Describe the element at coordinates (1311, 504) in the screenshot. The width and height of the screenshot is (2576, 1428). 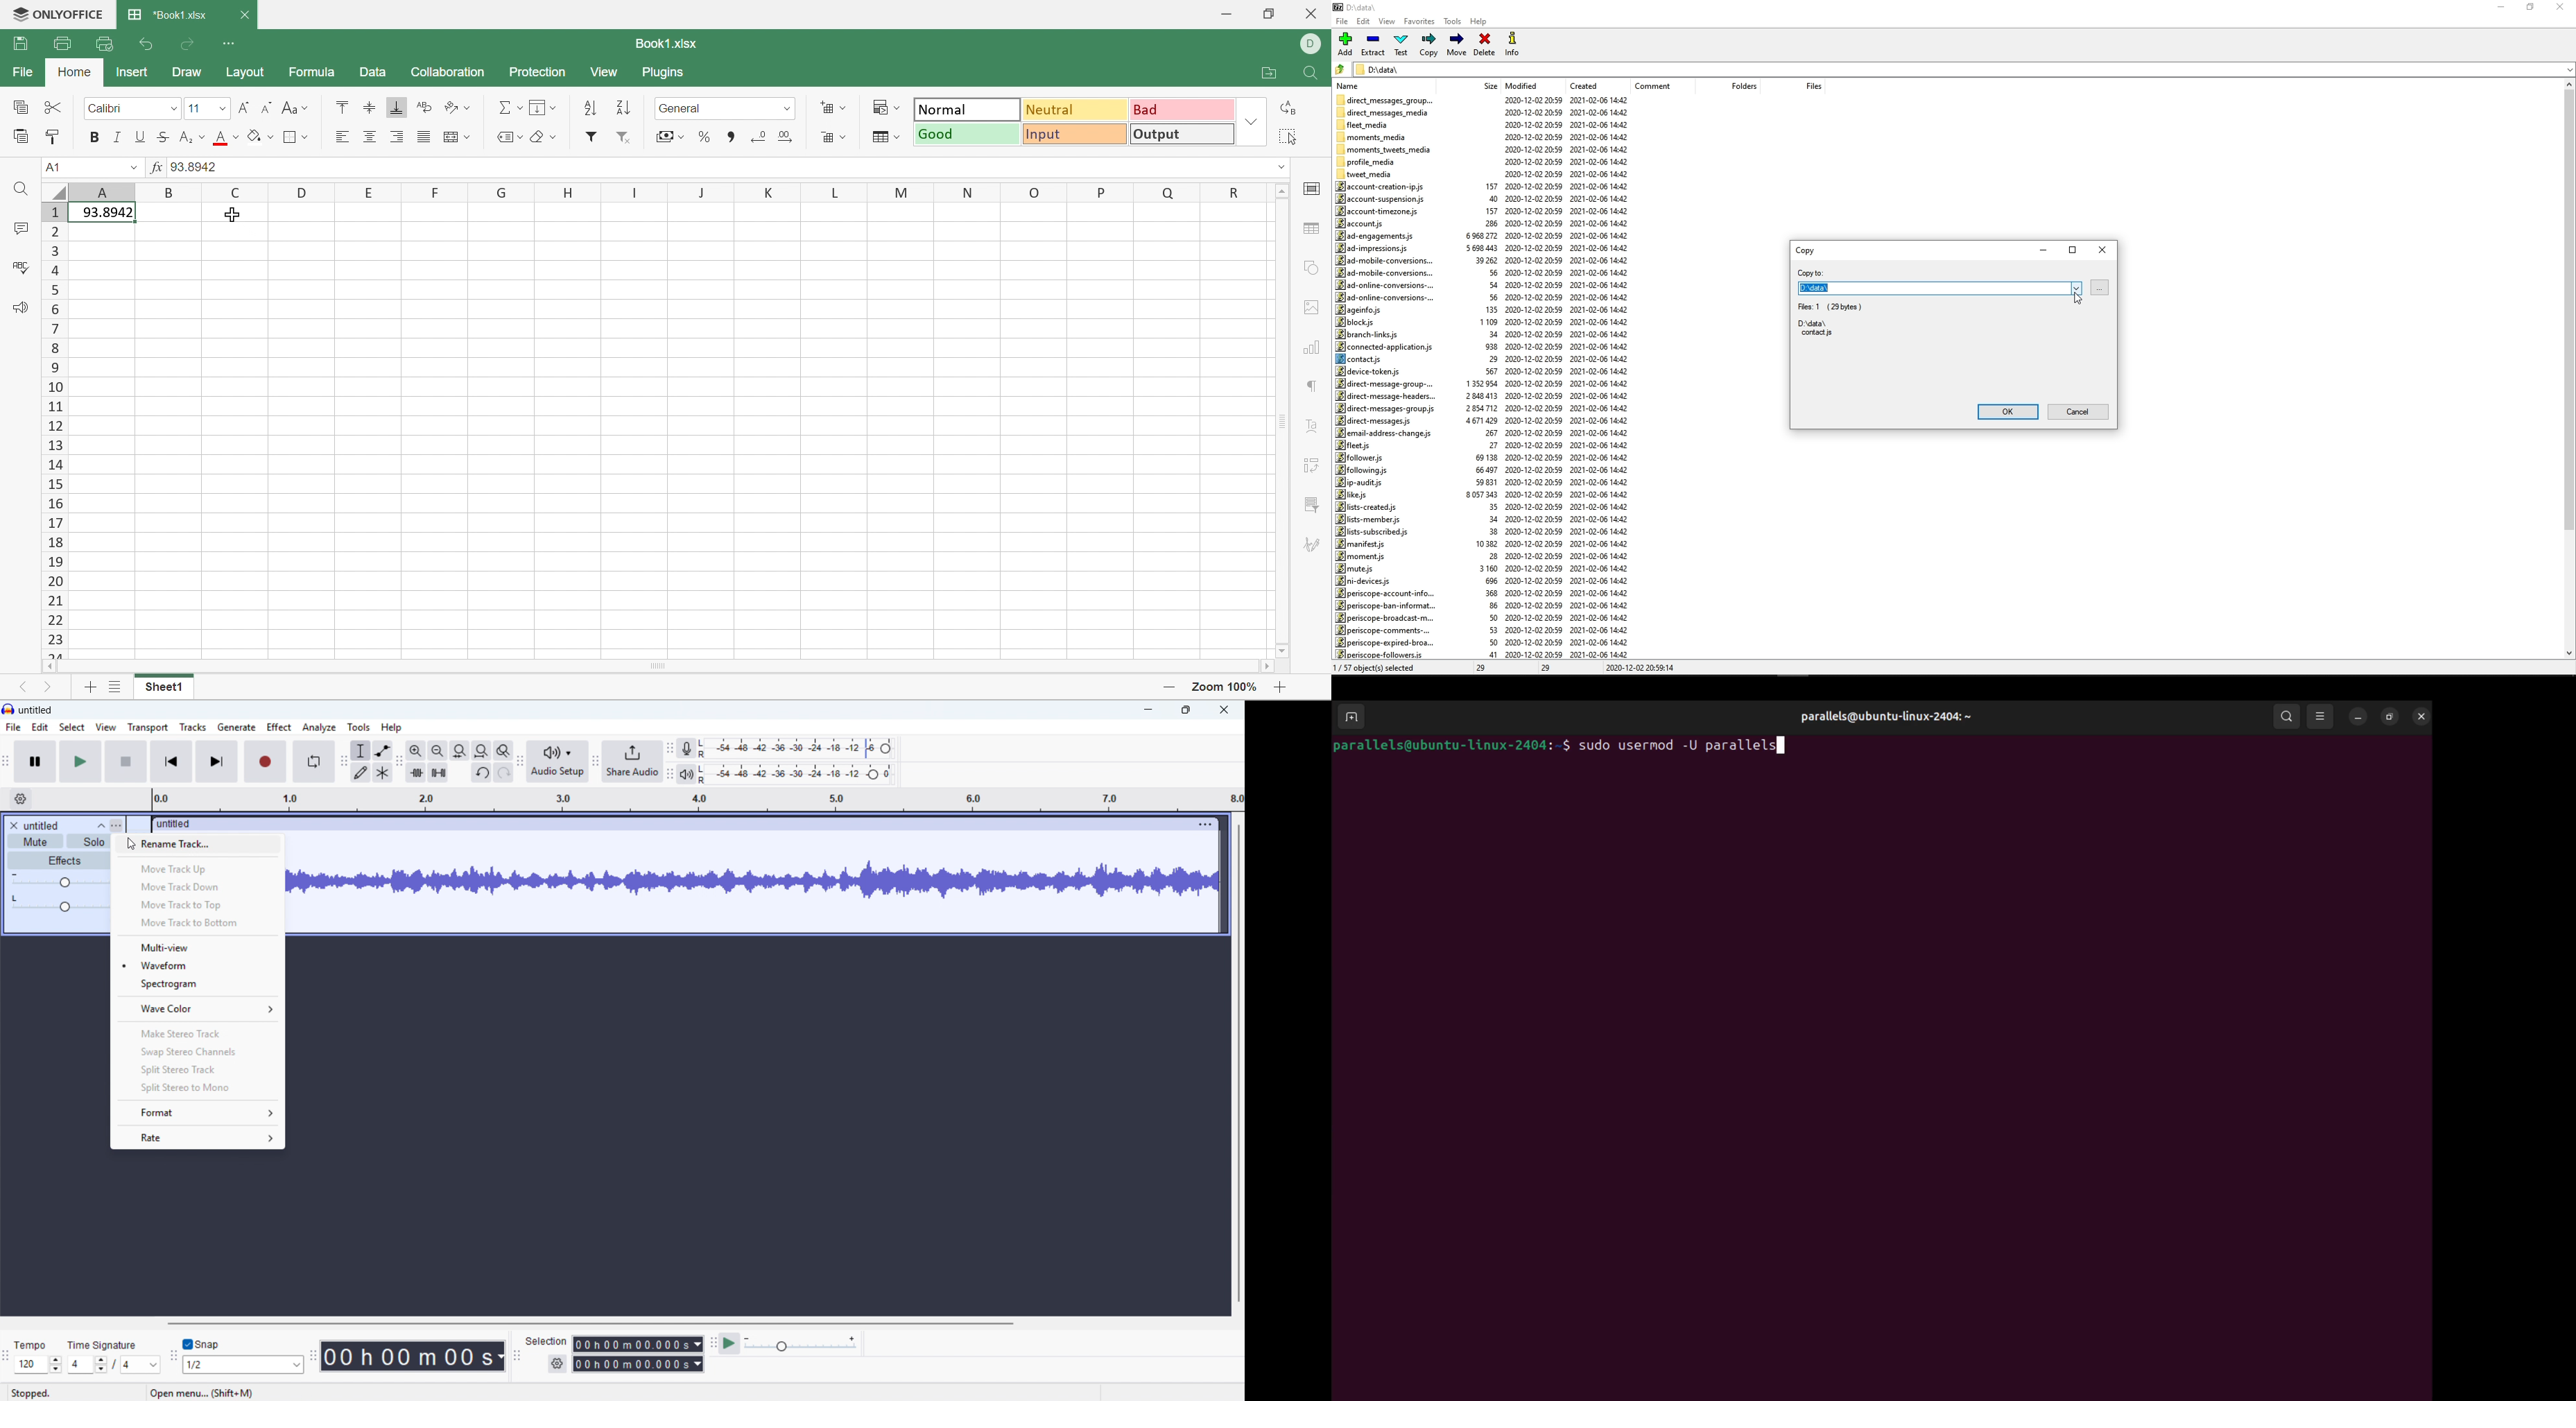
I see `Slicer settings` at that location.